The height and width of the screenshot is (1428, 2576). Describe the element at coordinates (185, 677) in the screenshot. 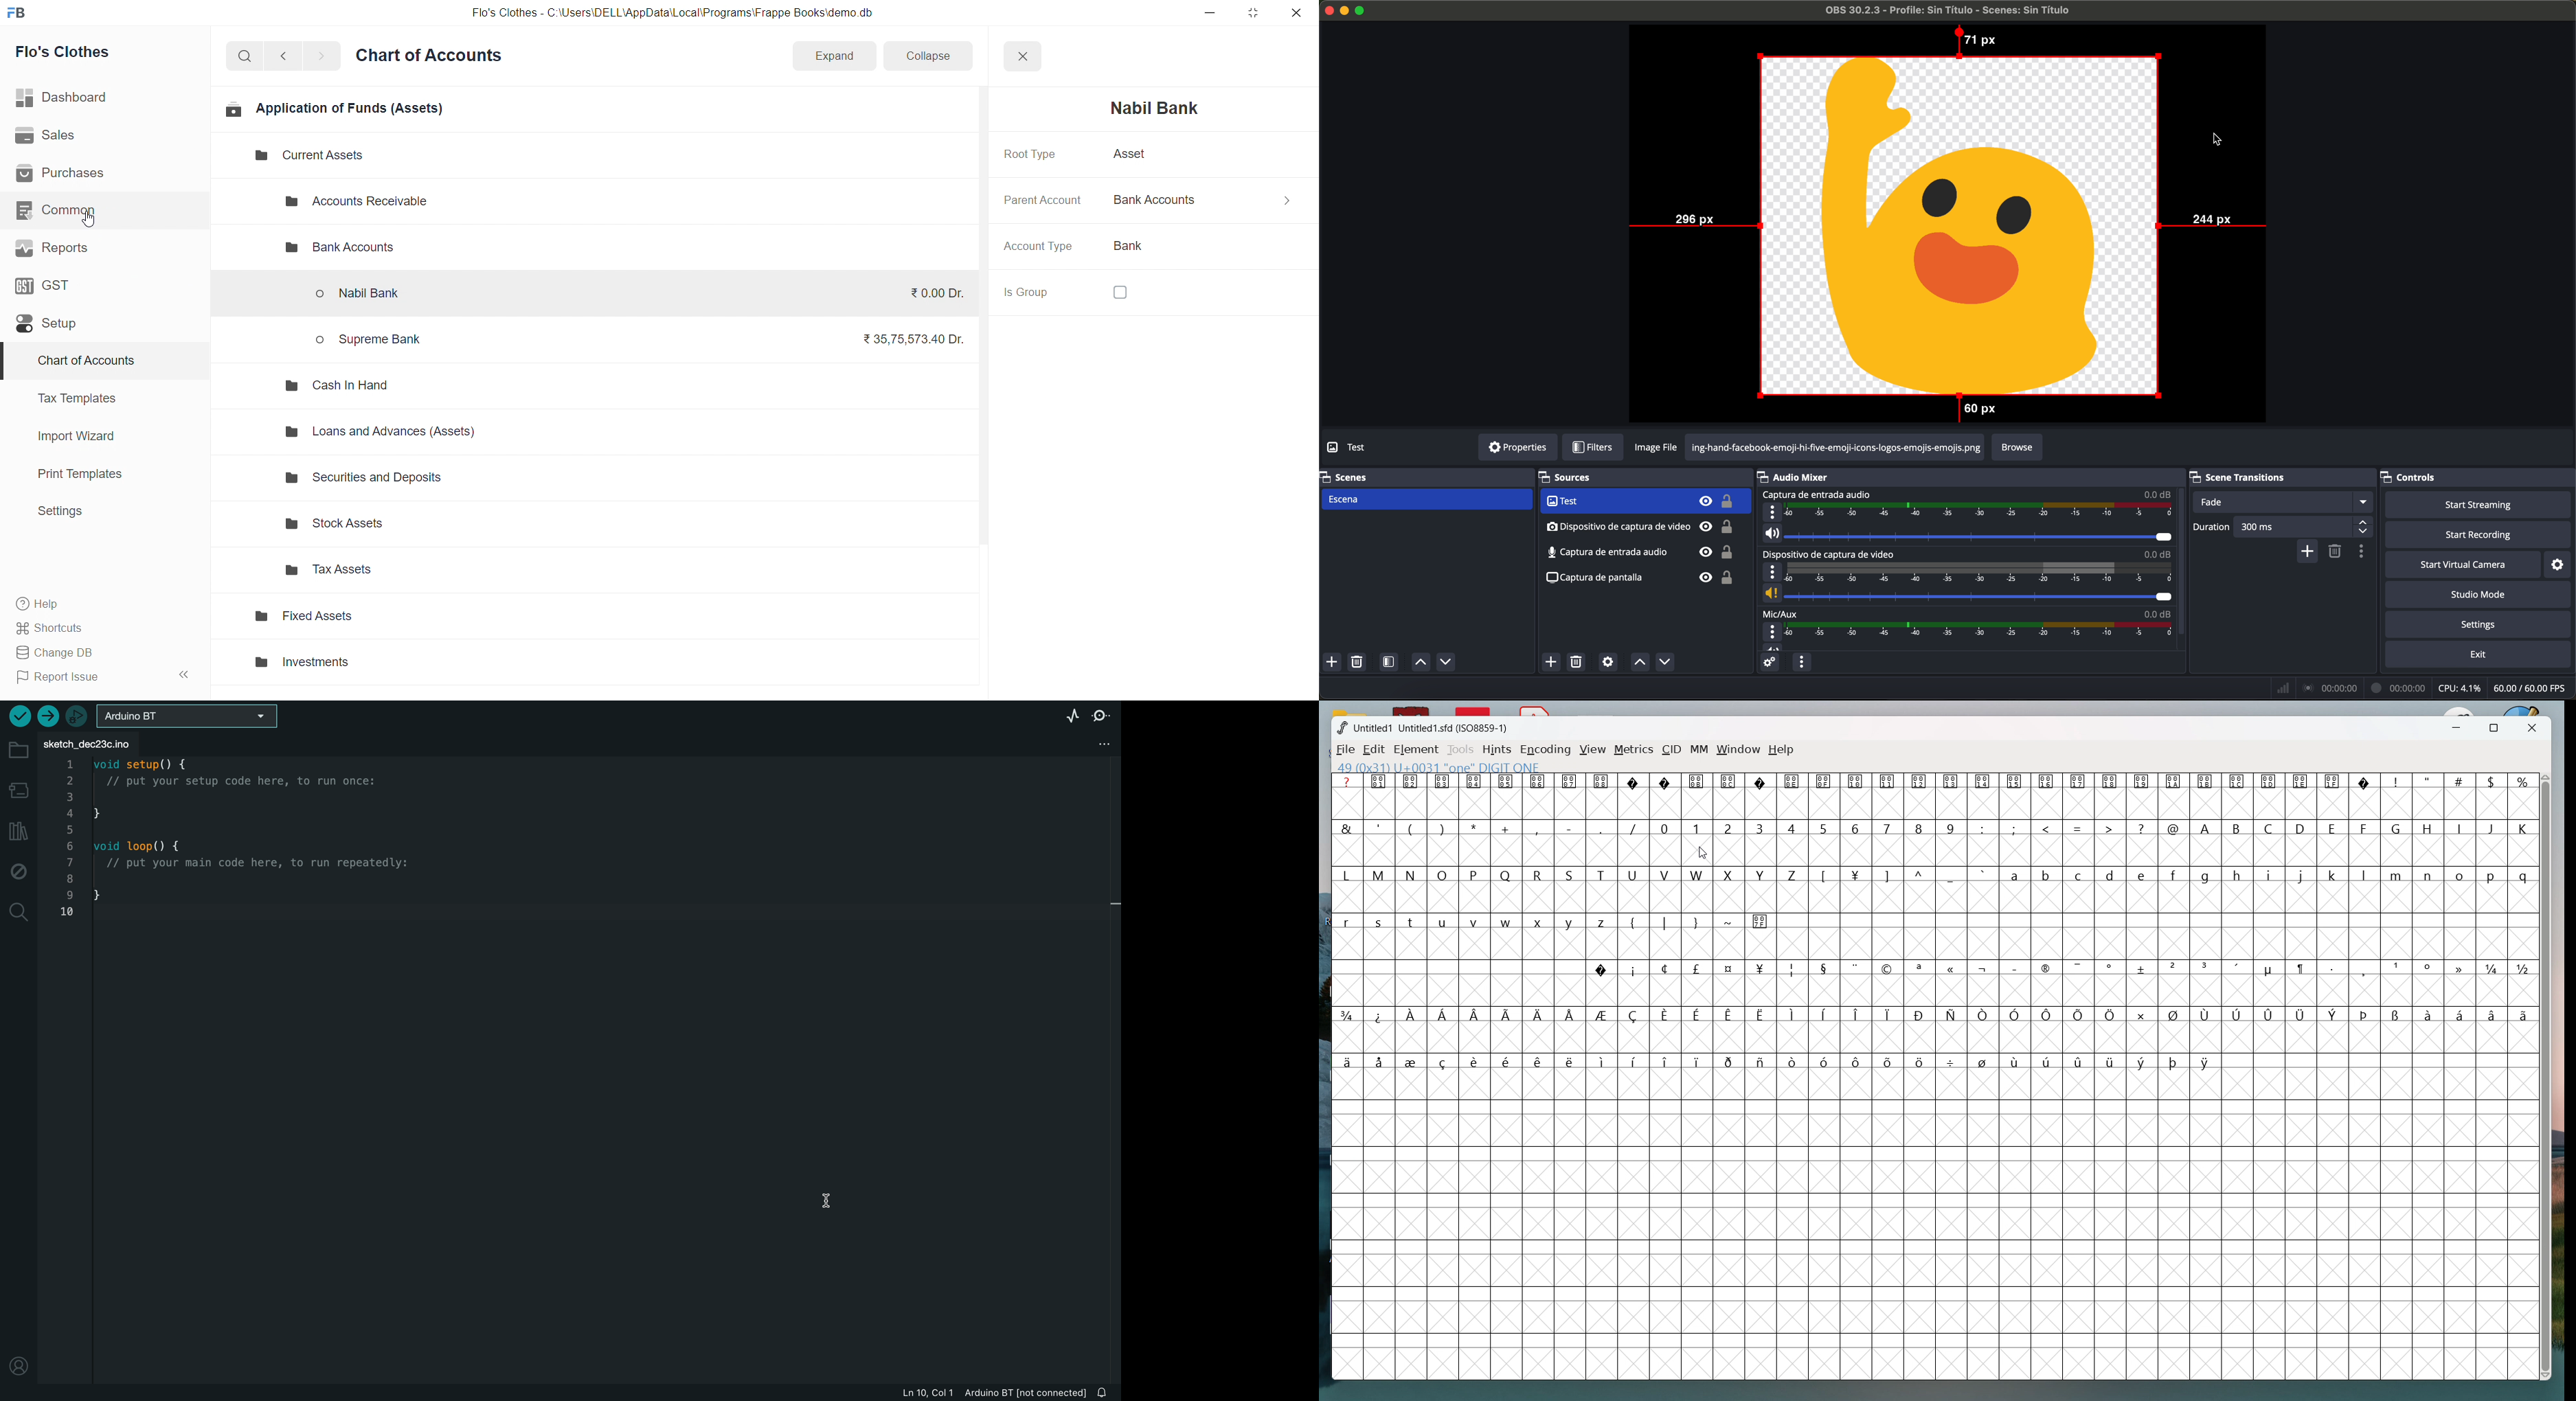

I see `Collapse sidebar` at that location.